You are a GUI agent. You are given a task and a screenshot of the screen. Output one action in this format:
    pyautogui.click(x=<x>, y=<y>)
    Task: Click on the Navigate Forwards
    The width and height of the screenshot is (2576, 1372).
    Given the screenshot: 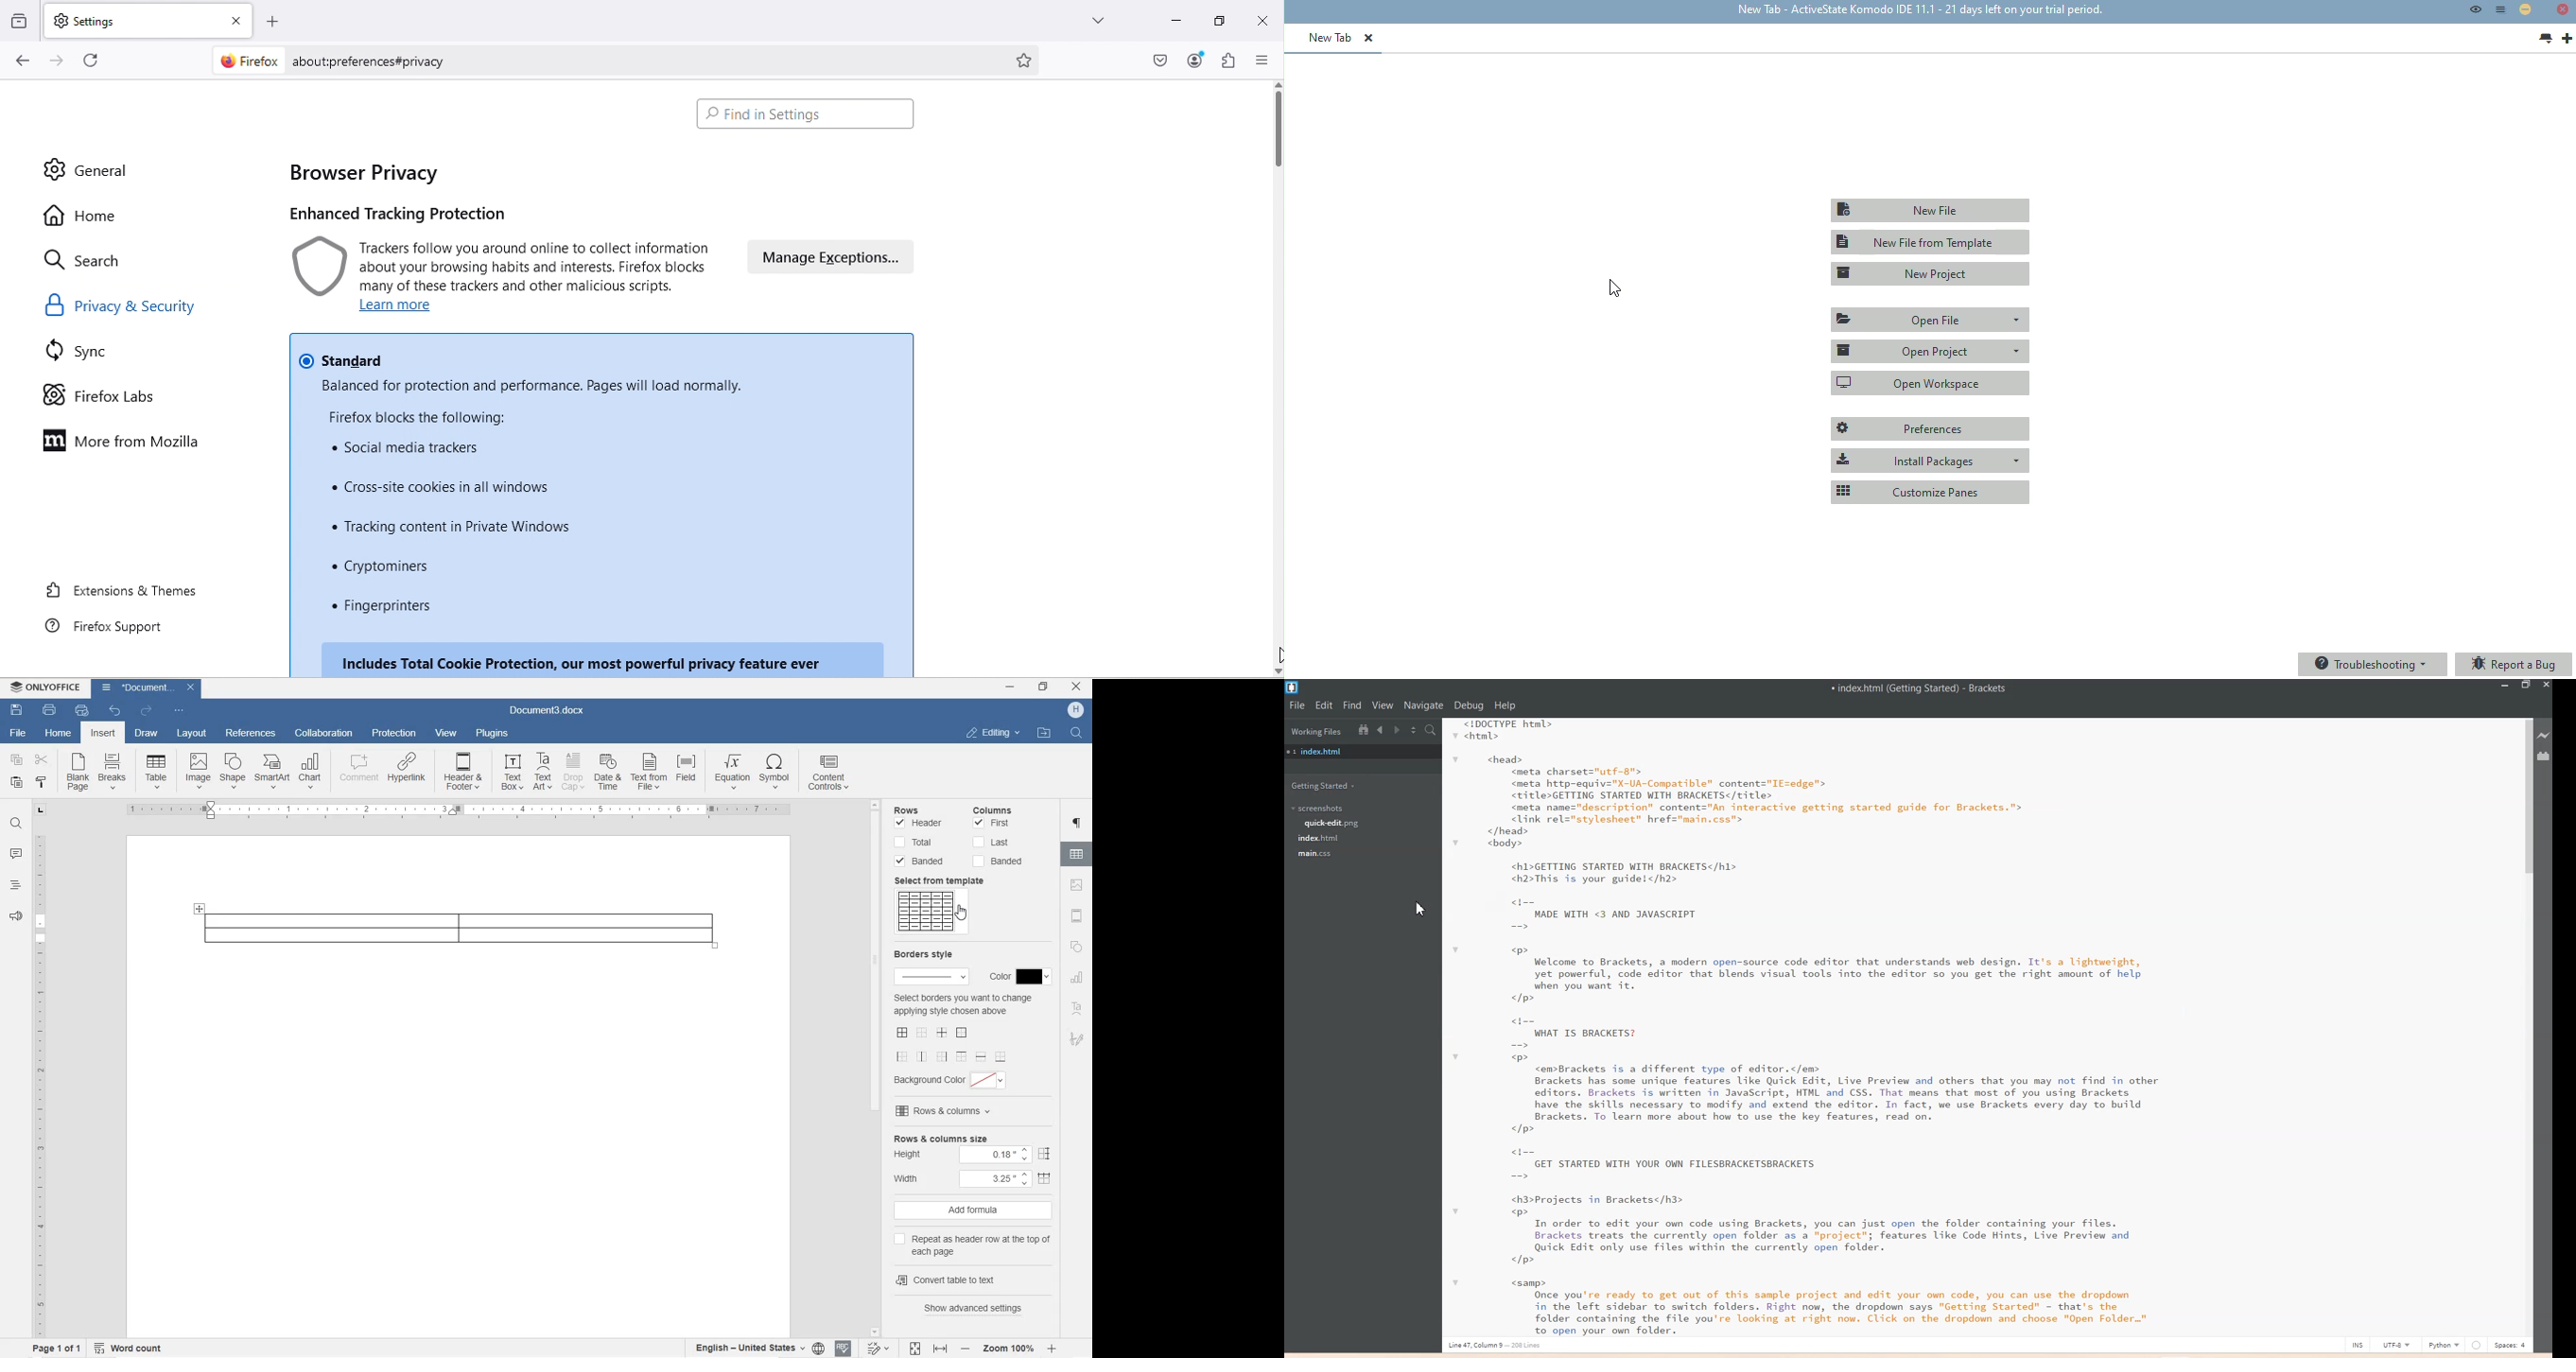 What is the action you would take?
    pyautogui.click(x=1398, y=730)
    